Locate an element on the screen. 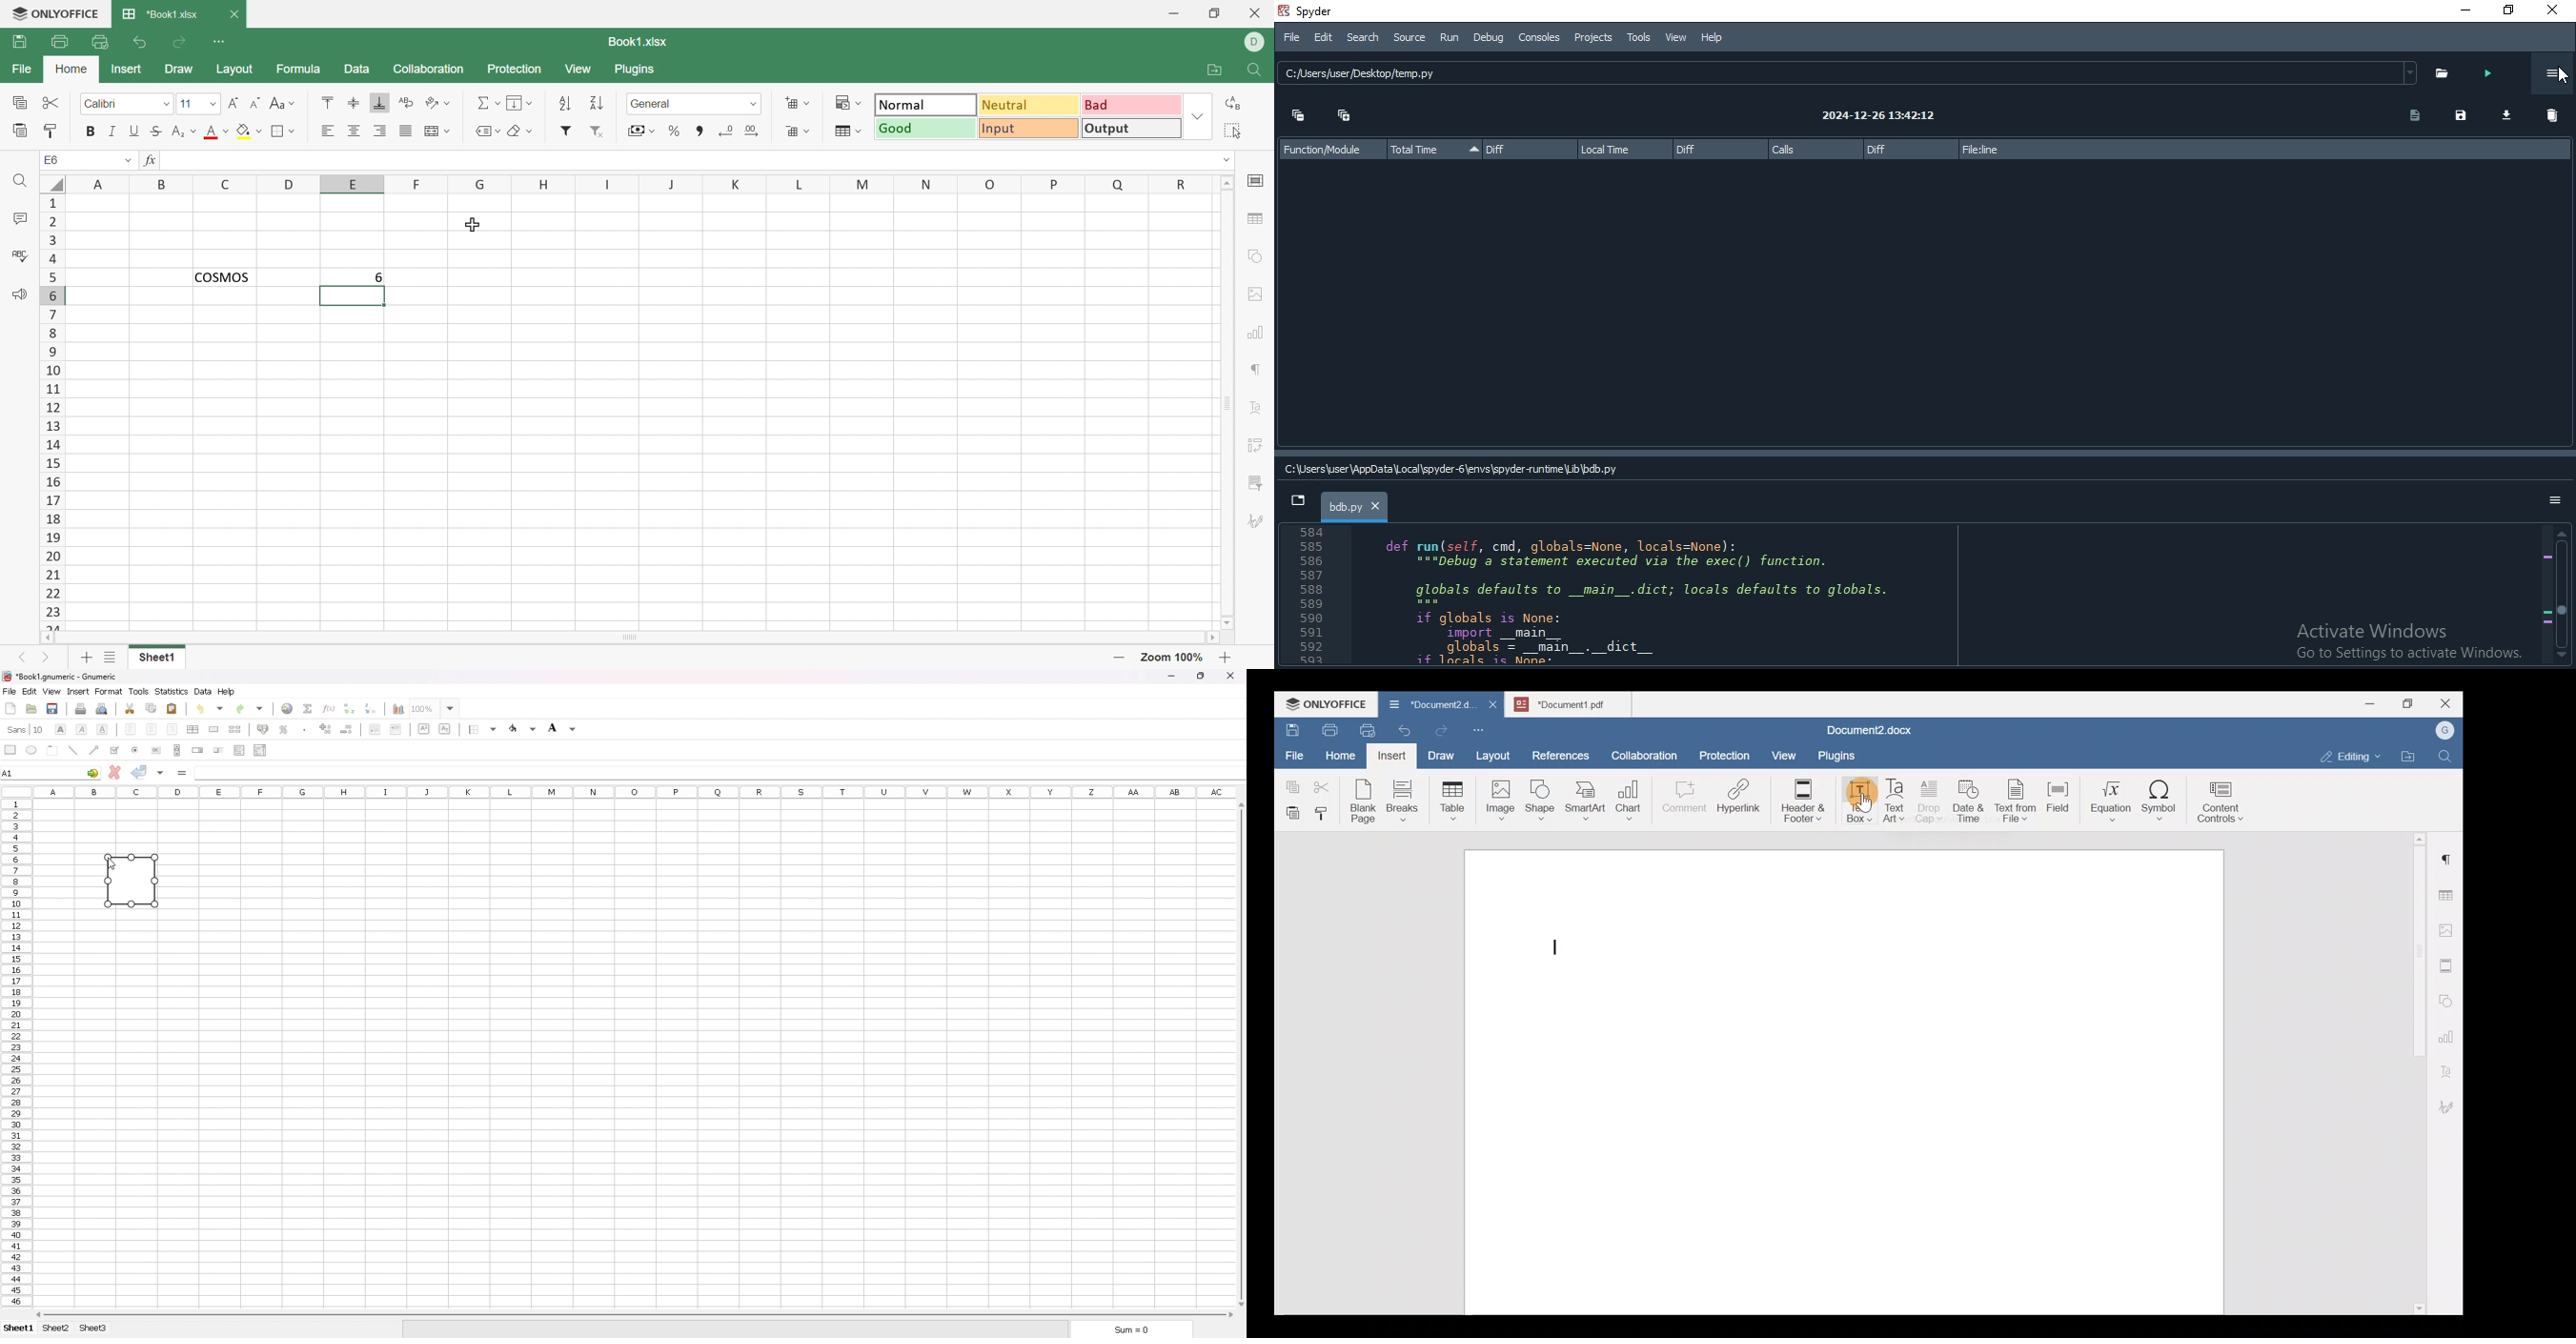 The width and height of the screenshot is (2576, 1344). spin button is located at coordinates (197, 751).